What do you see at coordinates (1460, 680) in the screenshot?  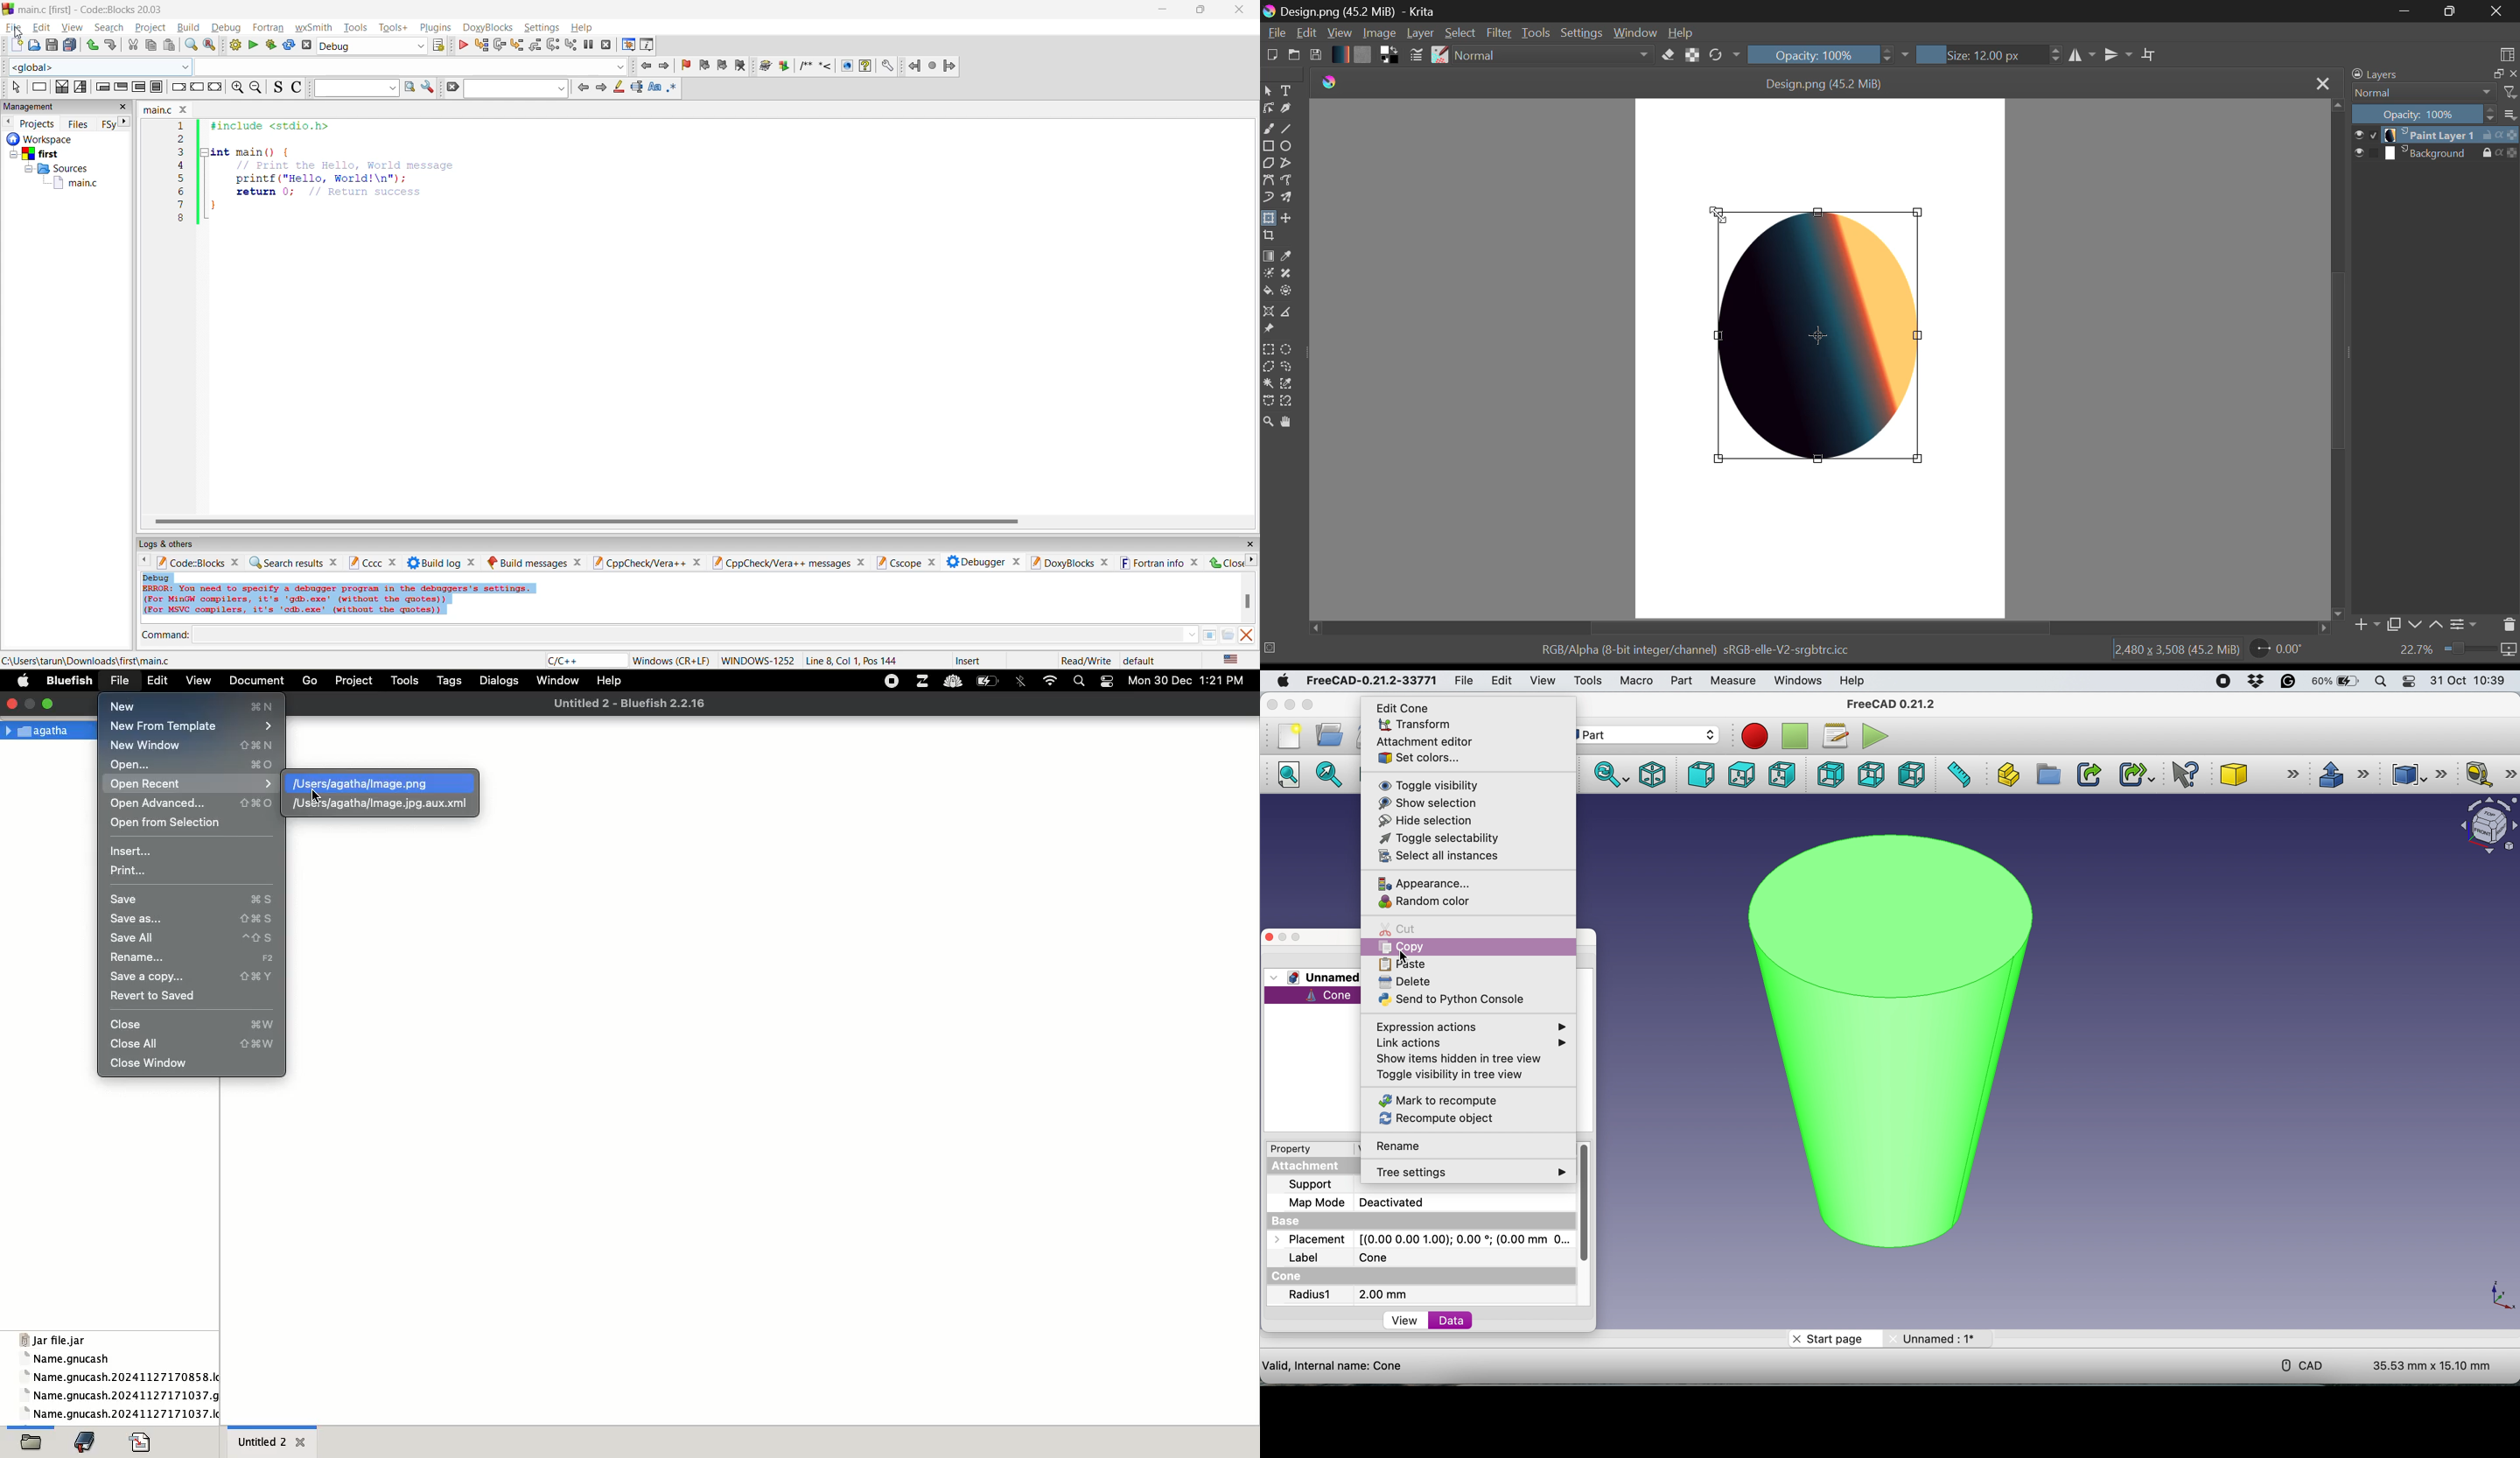 I see `file` at bounding box center [1460, 680].